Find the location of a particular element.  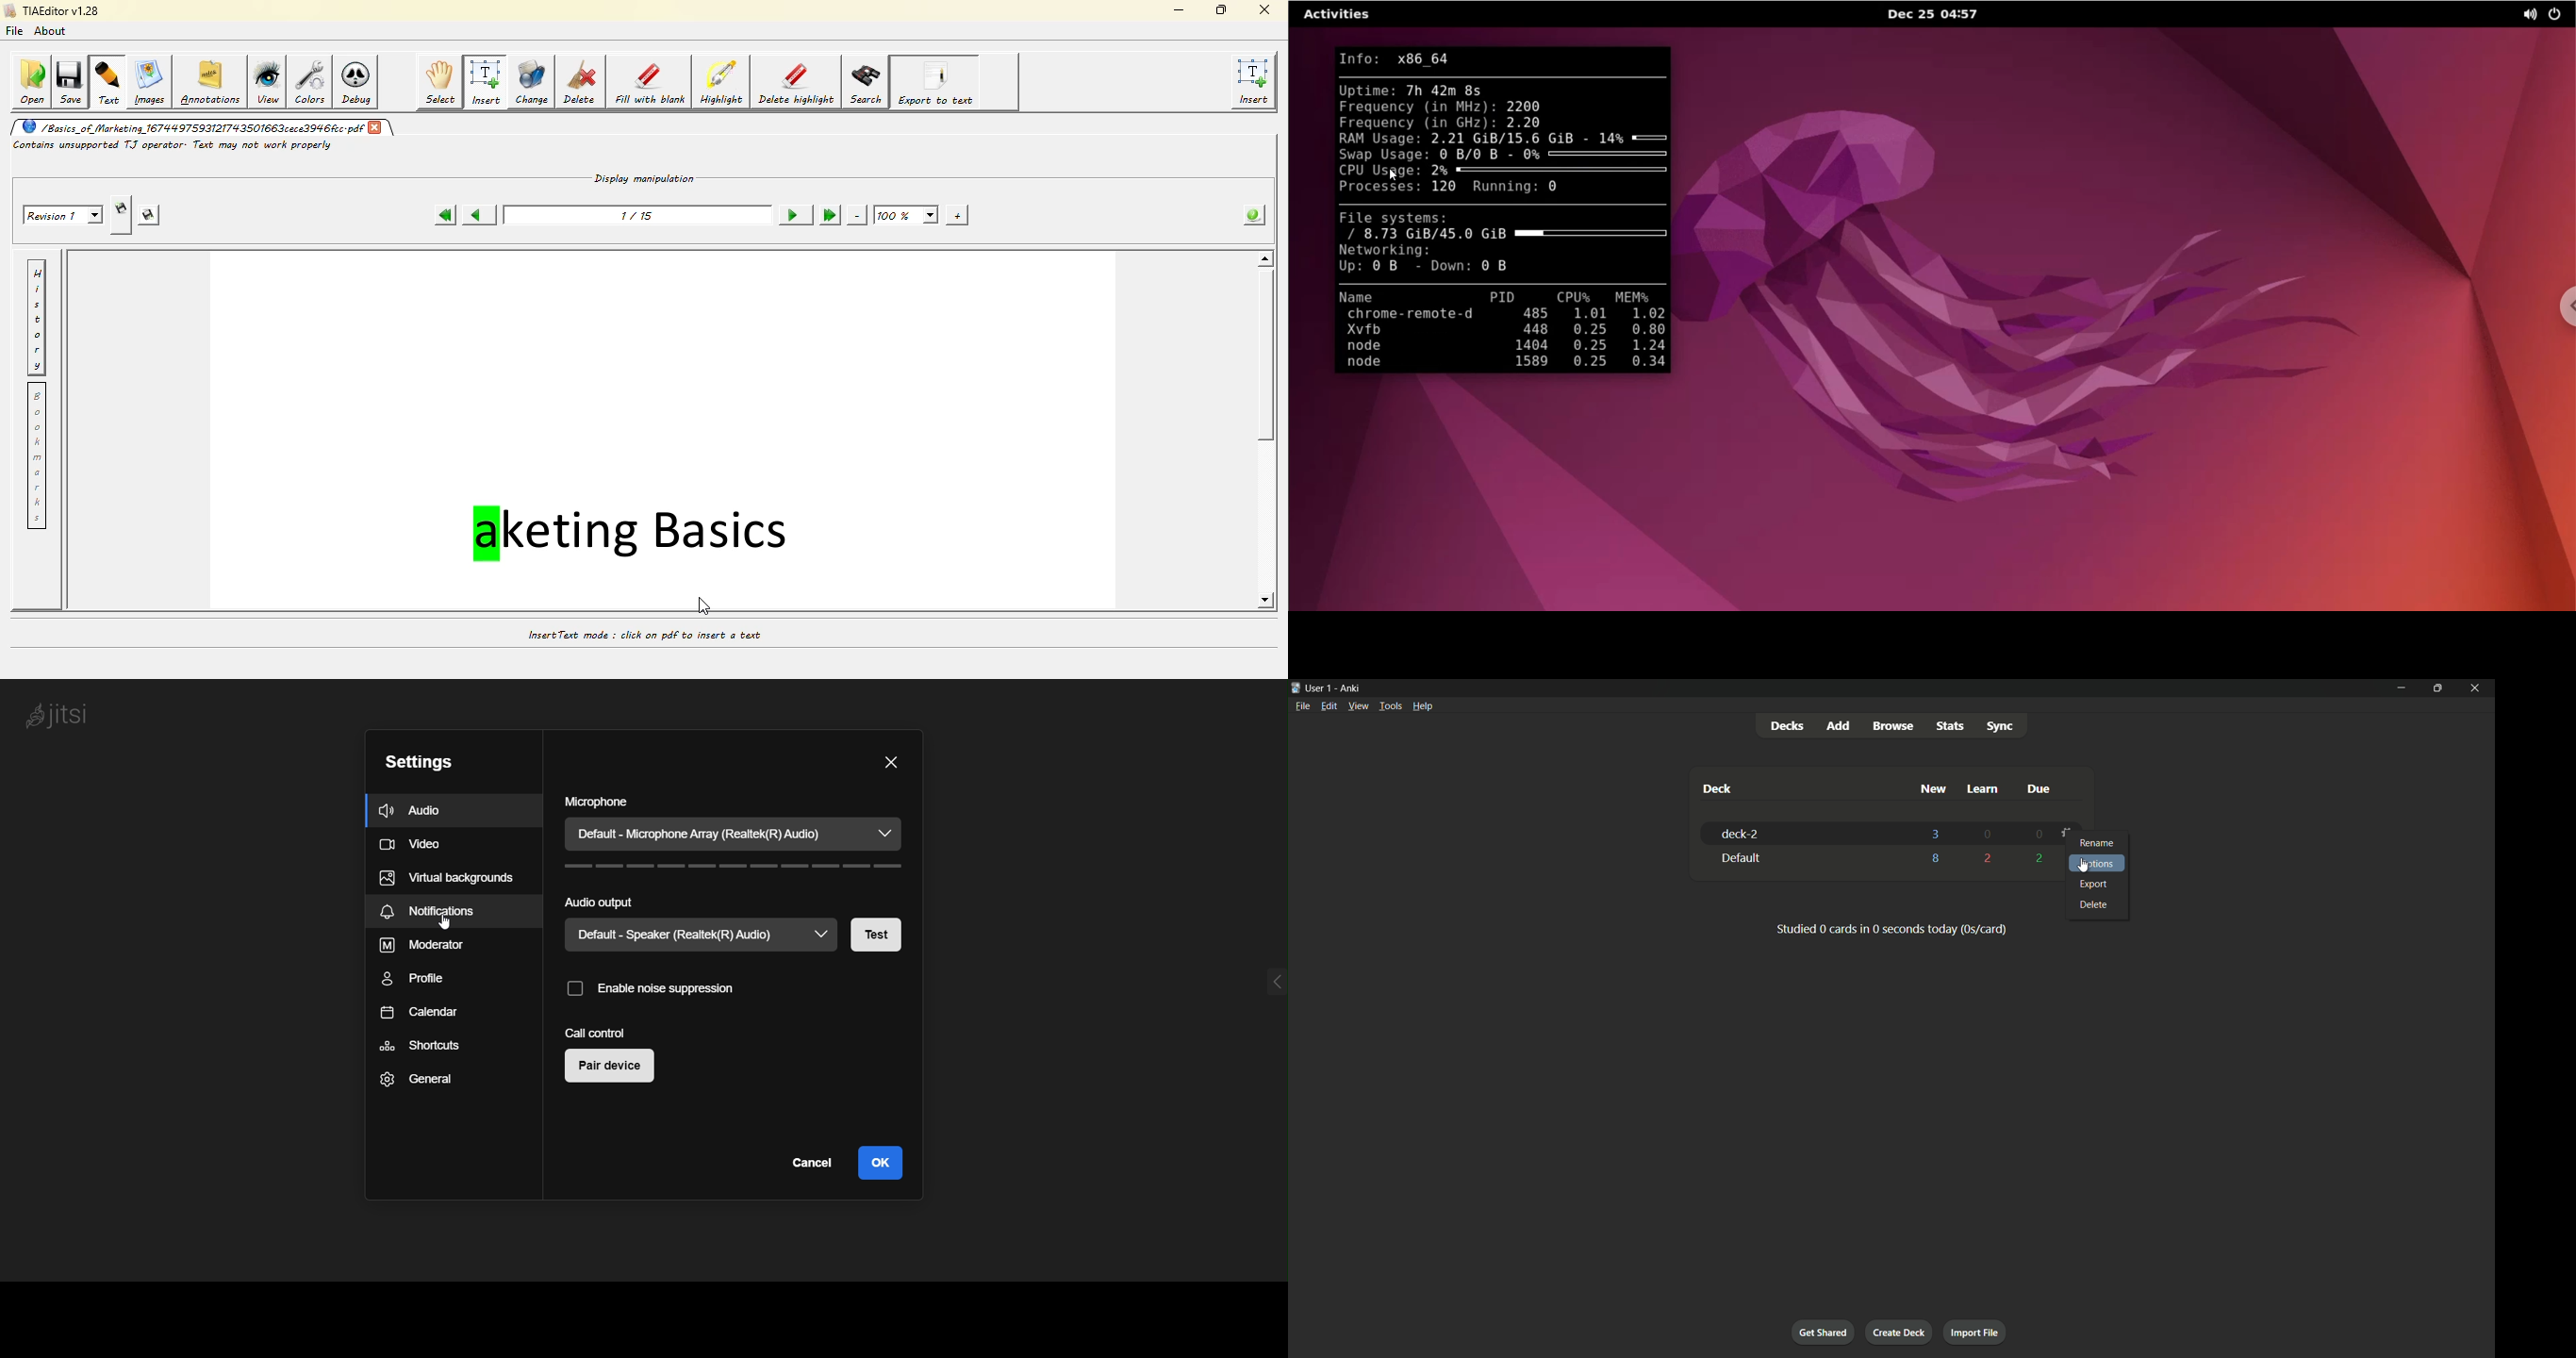

0 is located at coordinates (2035, 835).